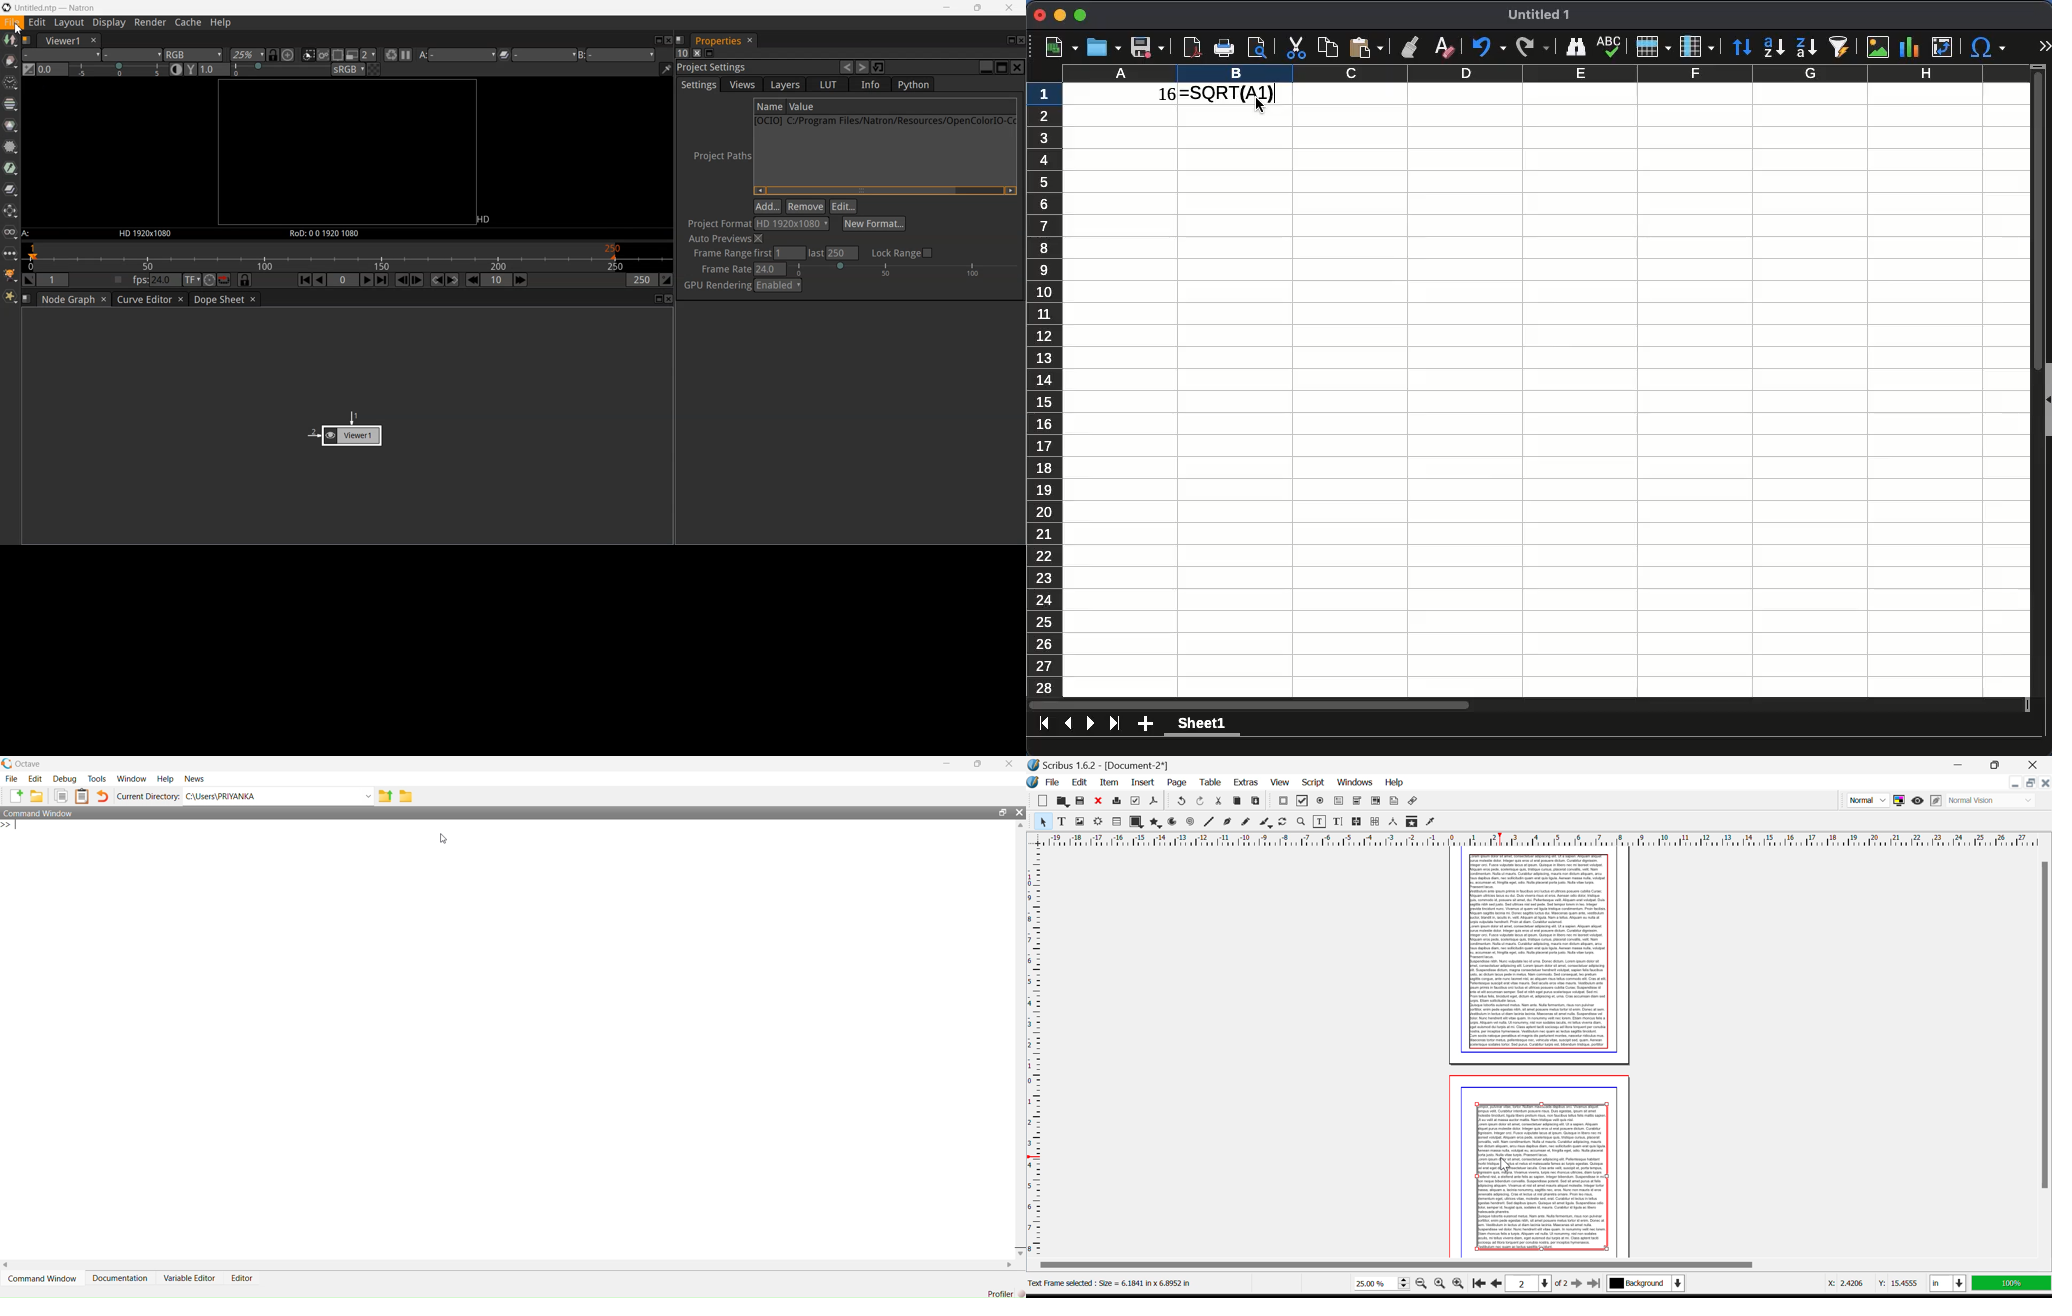 Image resolution: width=2072 pixels, height=1316 pixels. I want to click on Measurements, so click(1394, 822).